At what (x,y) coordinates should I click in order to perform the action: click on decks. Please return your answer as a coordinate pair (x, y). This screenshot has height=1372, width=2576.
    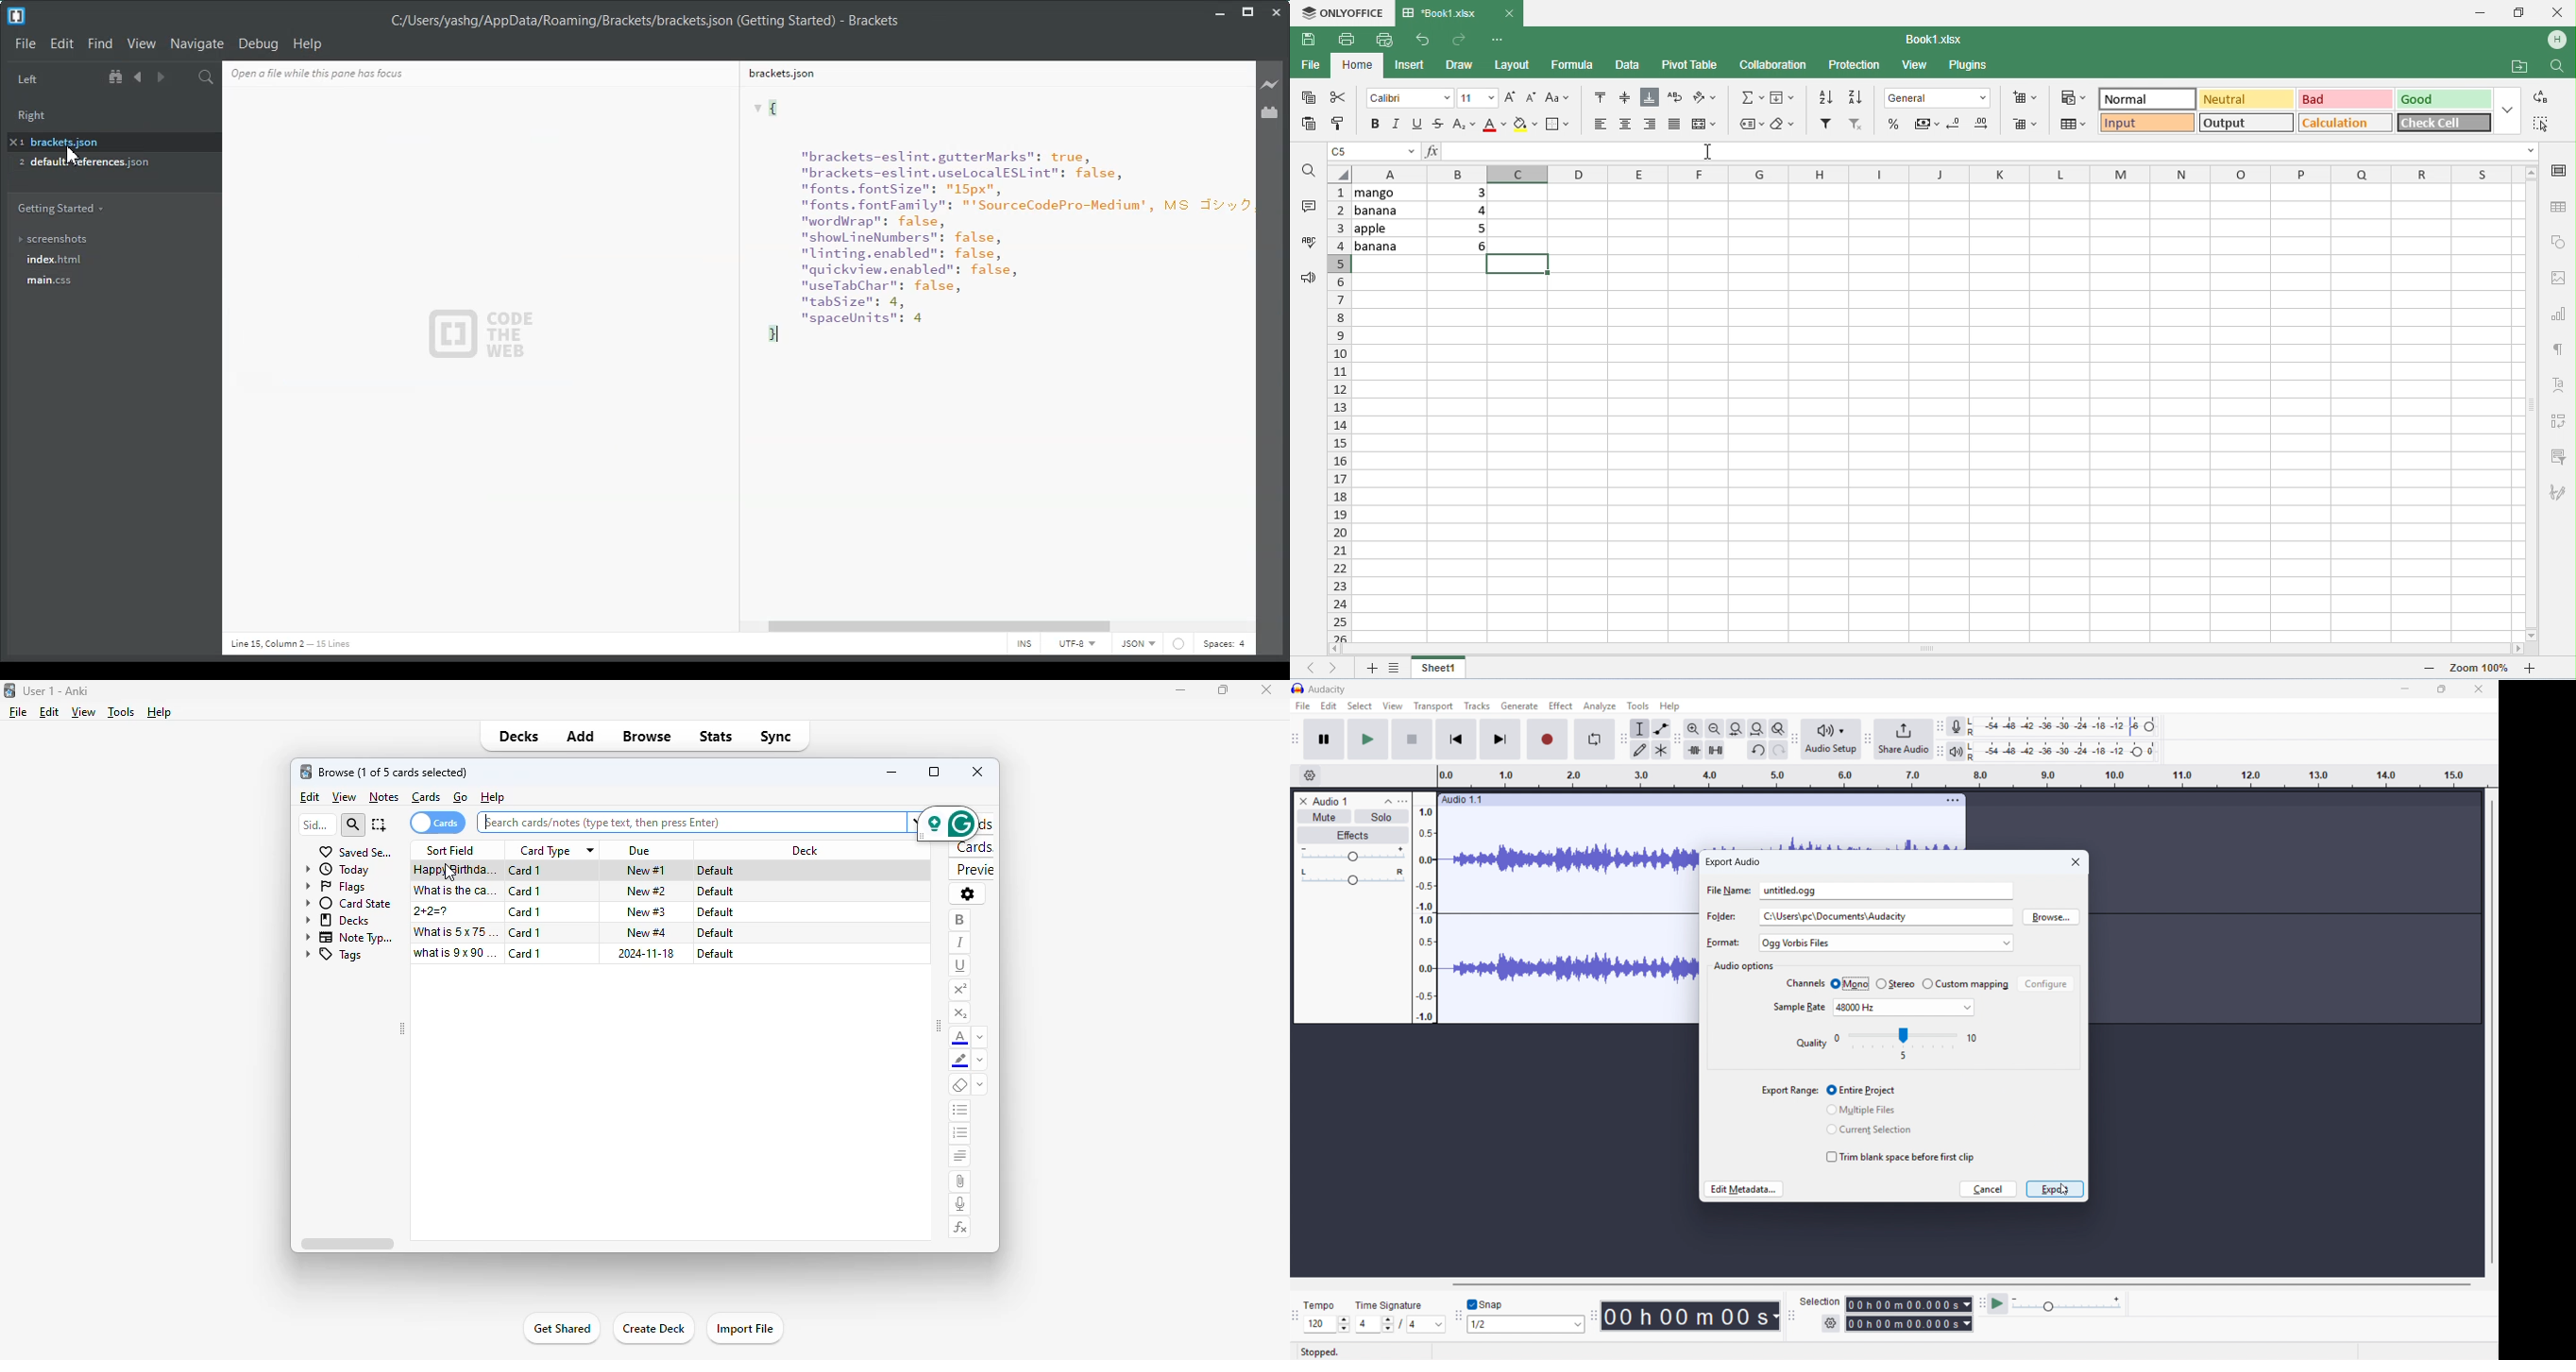
    Looking at the image, I should click on (518, 736).